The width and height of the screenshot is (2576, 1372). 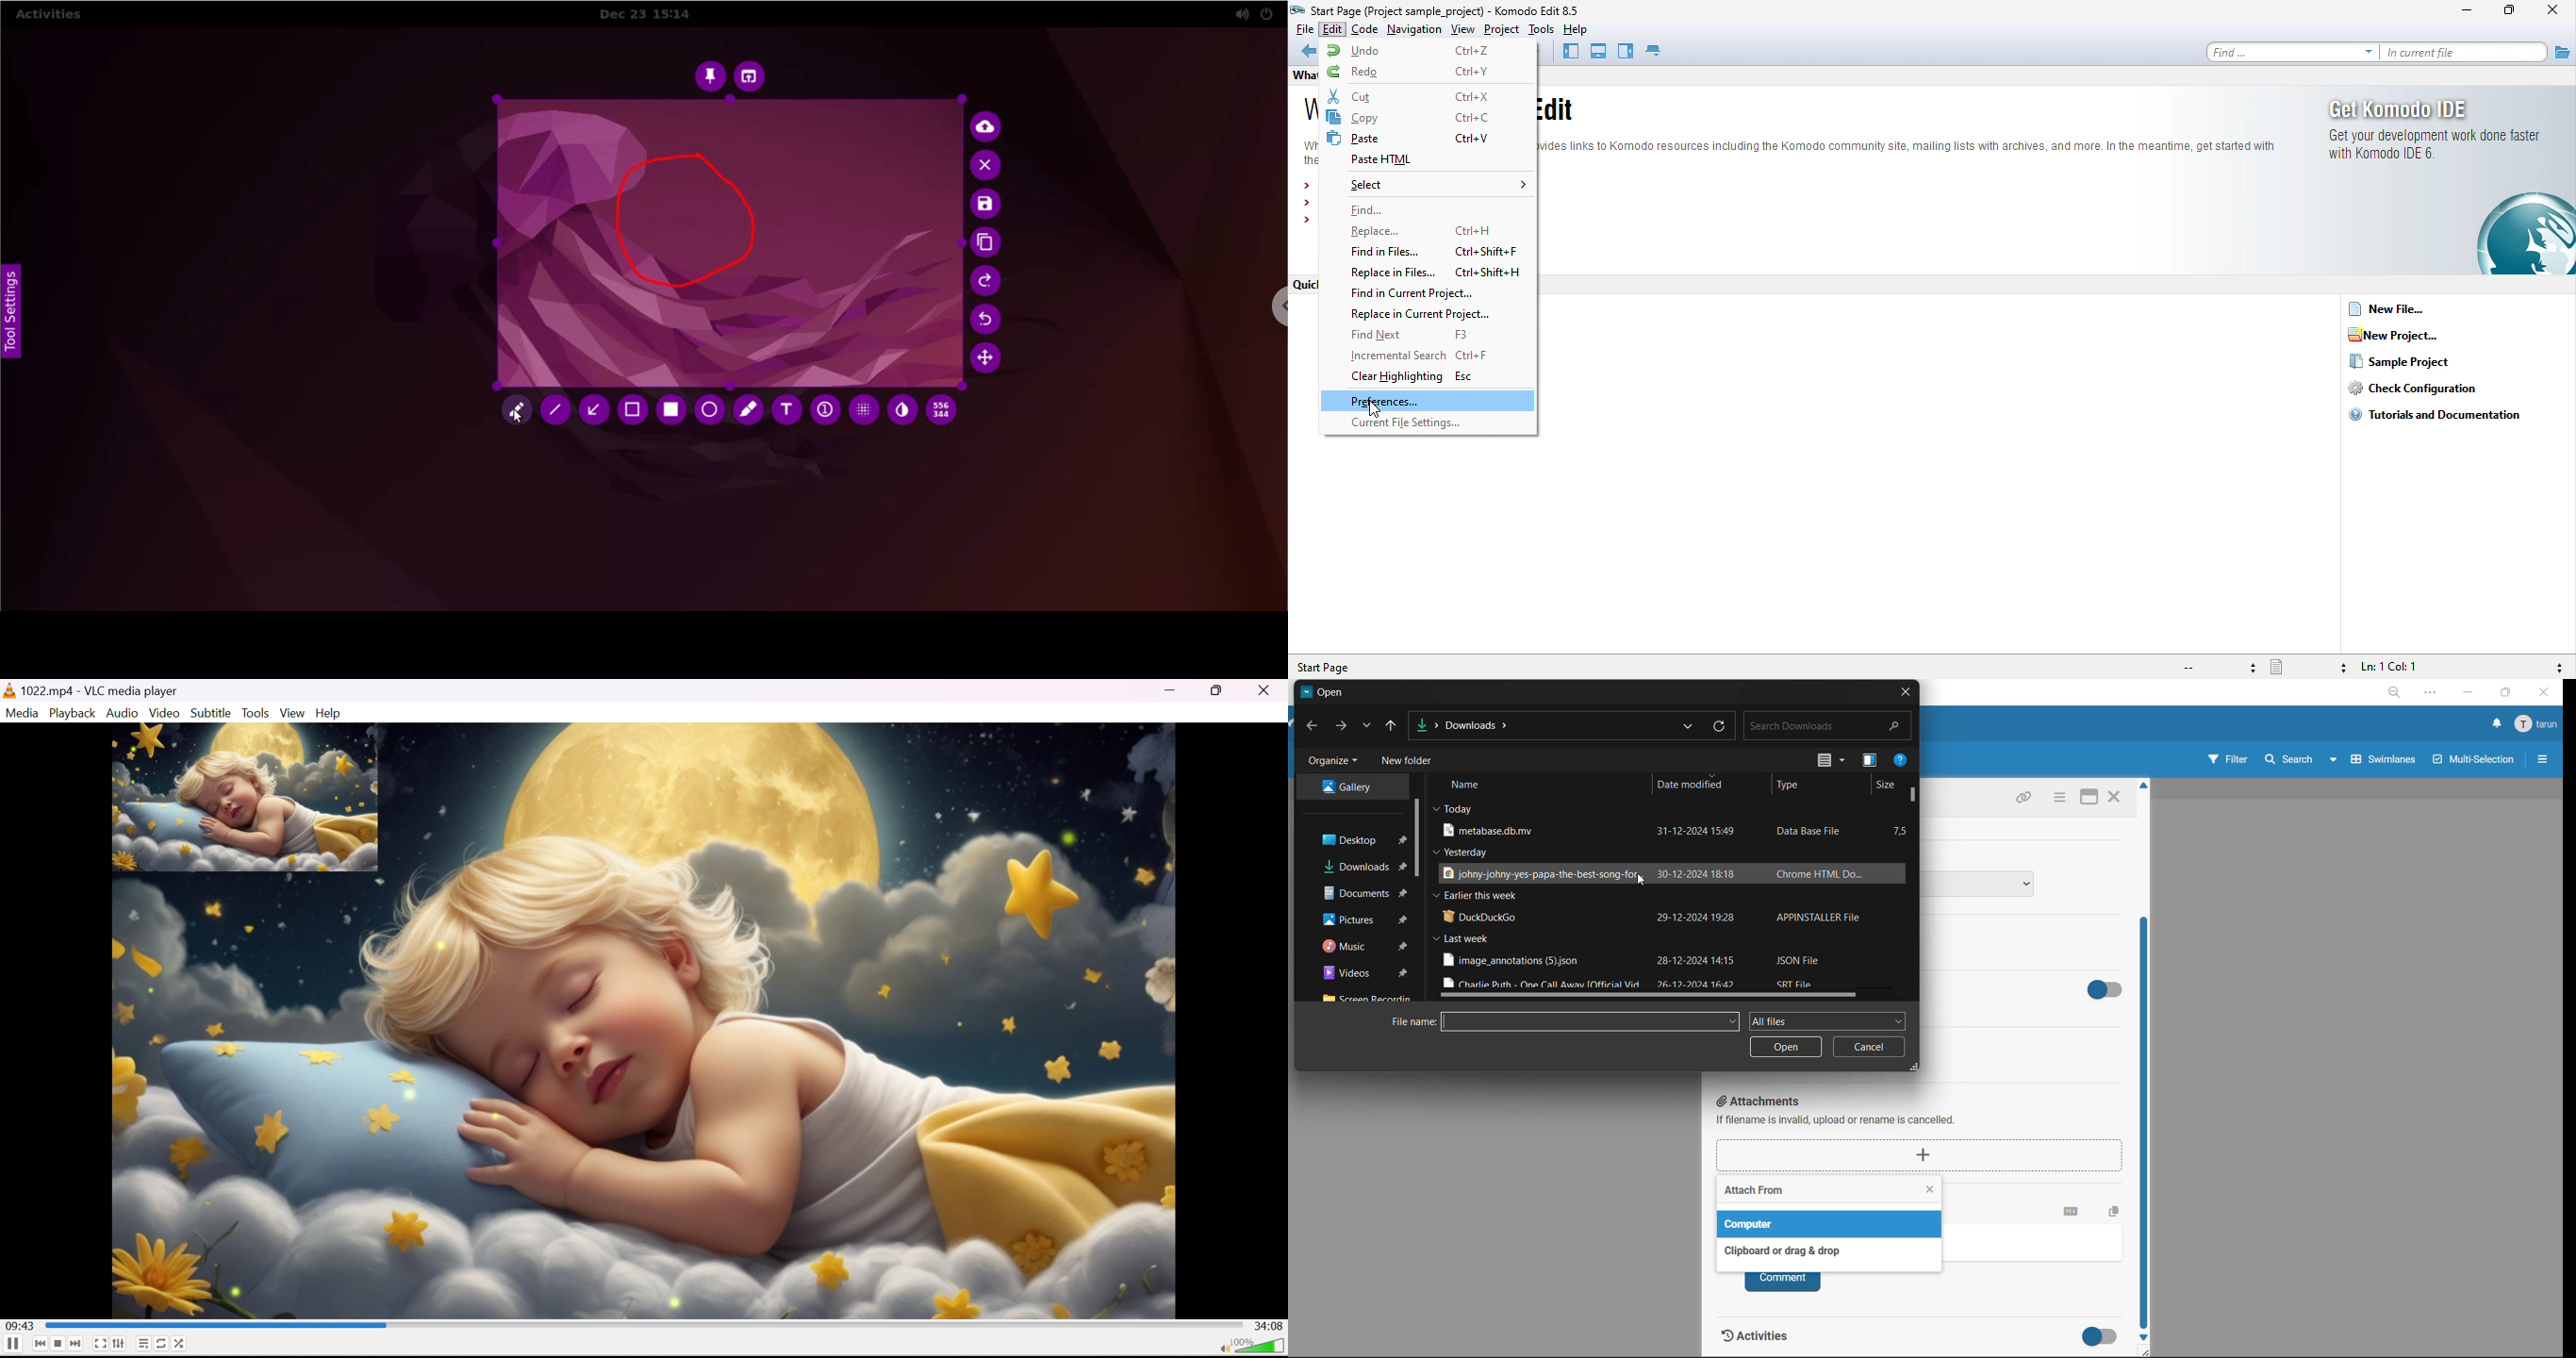 What do you see at coordinates (2475, 761) in the screenshot?
I see `multiselection` at bounding box center [2475, 761].